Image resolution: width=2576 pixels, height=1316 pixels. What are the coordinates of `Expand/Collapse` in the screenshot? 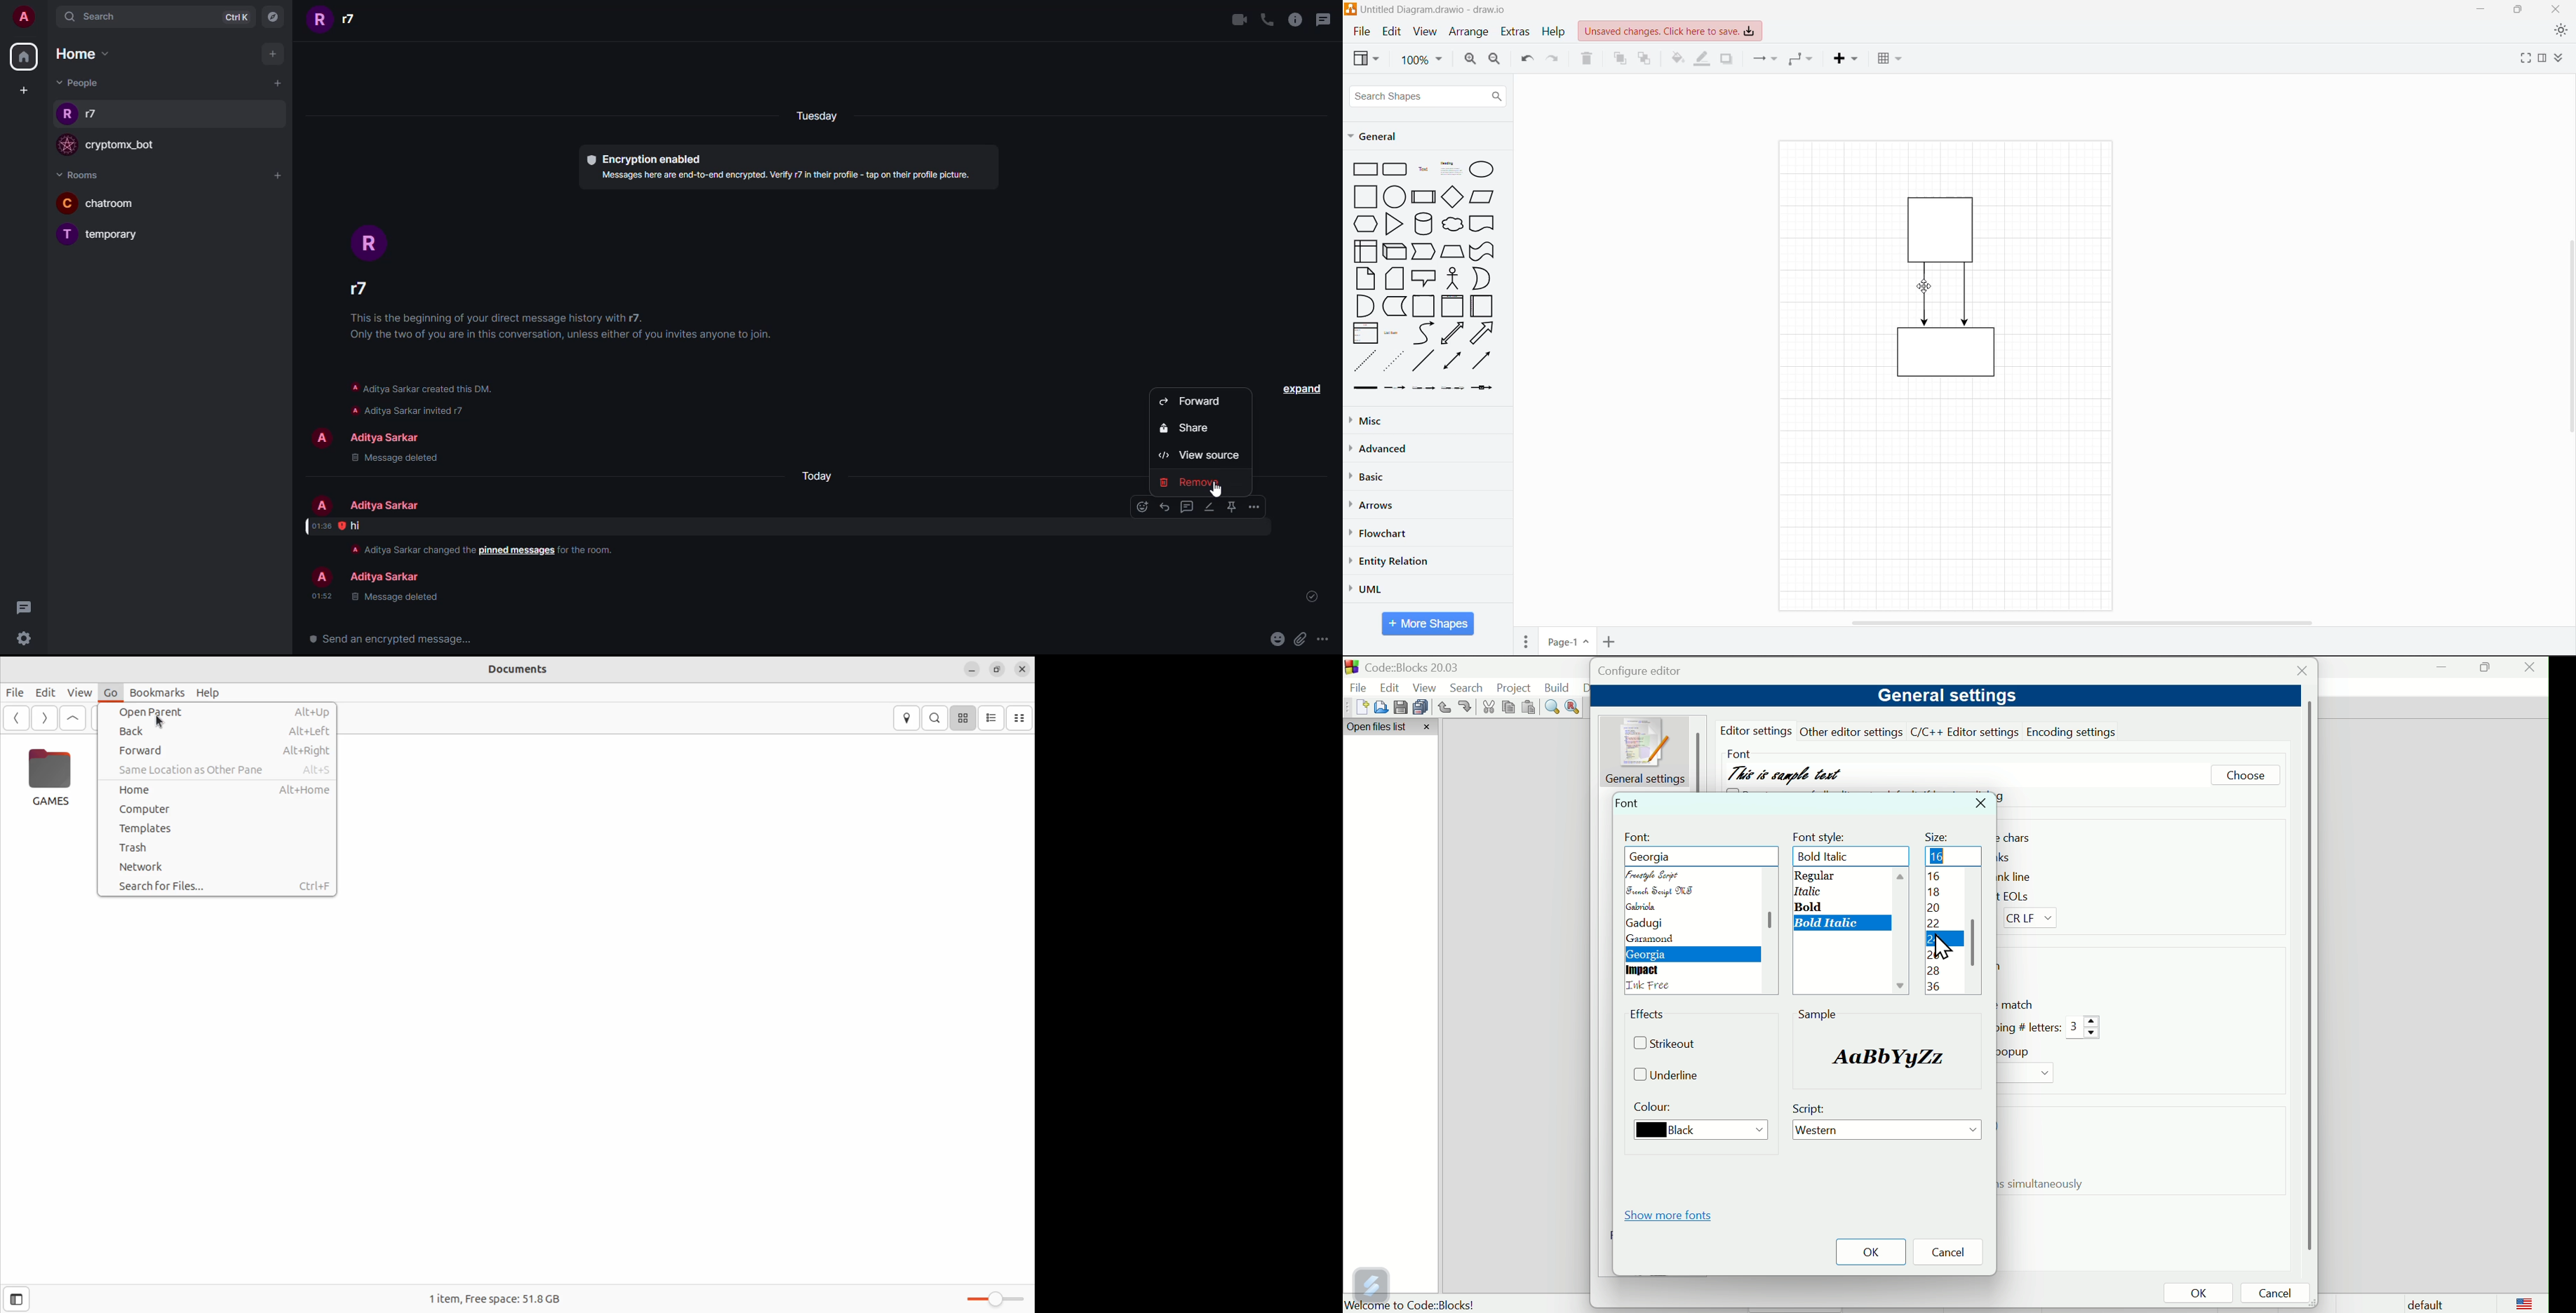 It's located at (2563, 58).